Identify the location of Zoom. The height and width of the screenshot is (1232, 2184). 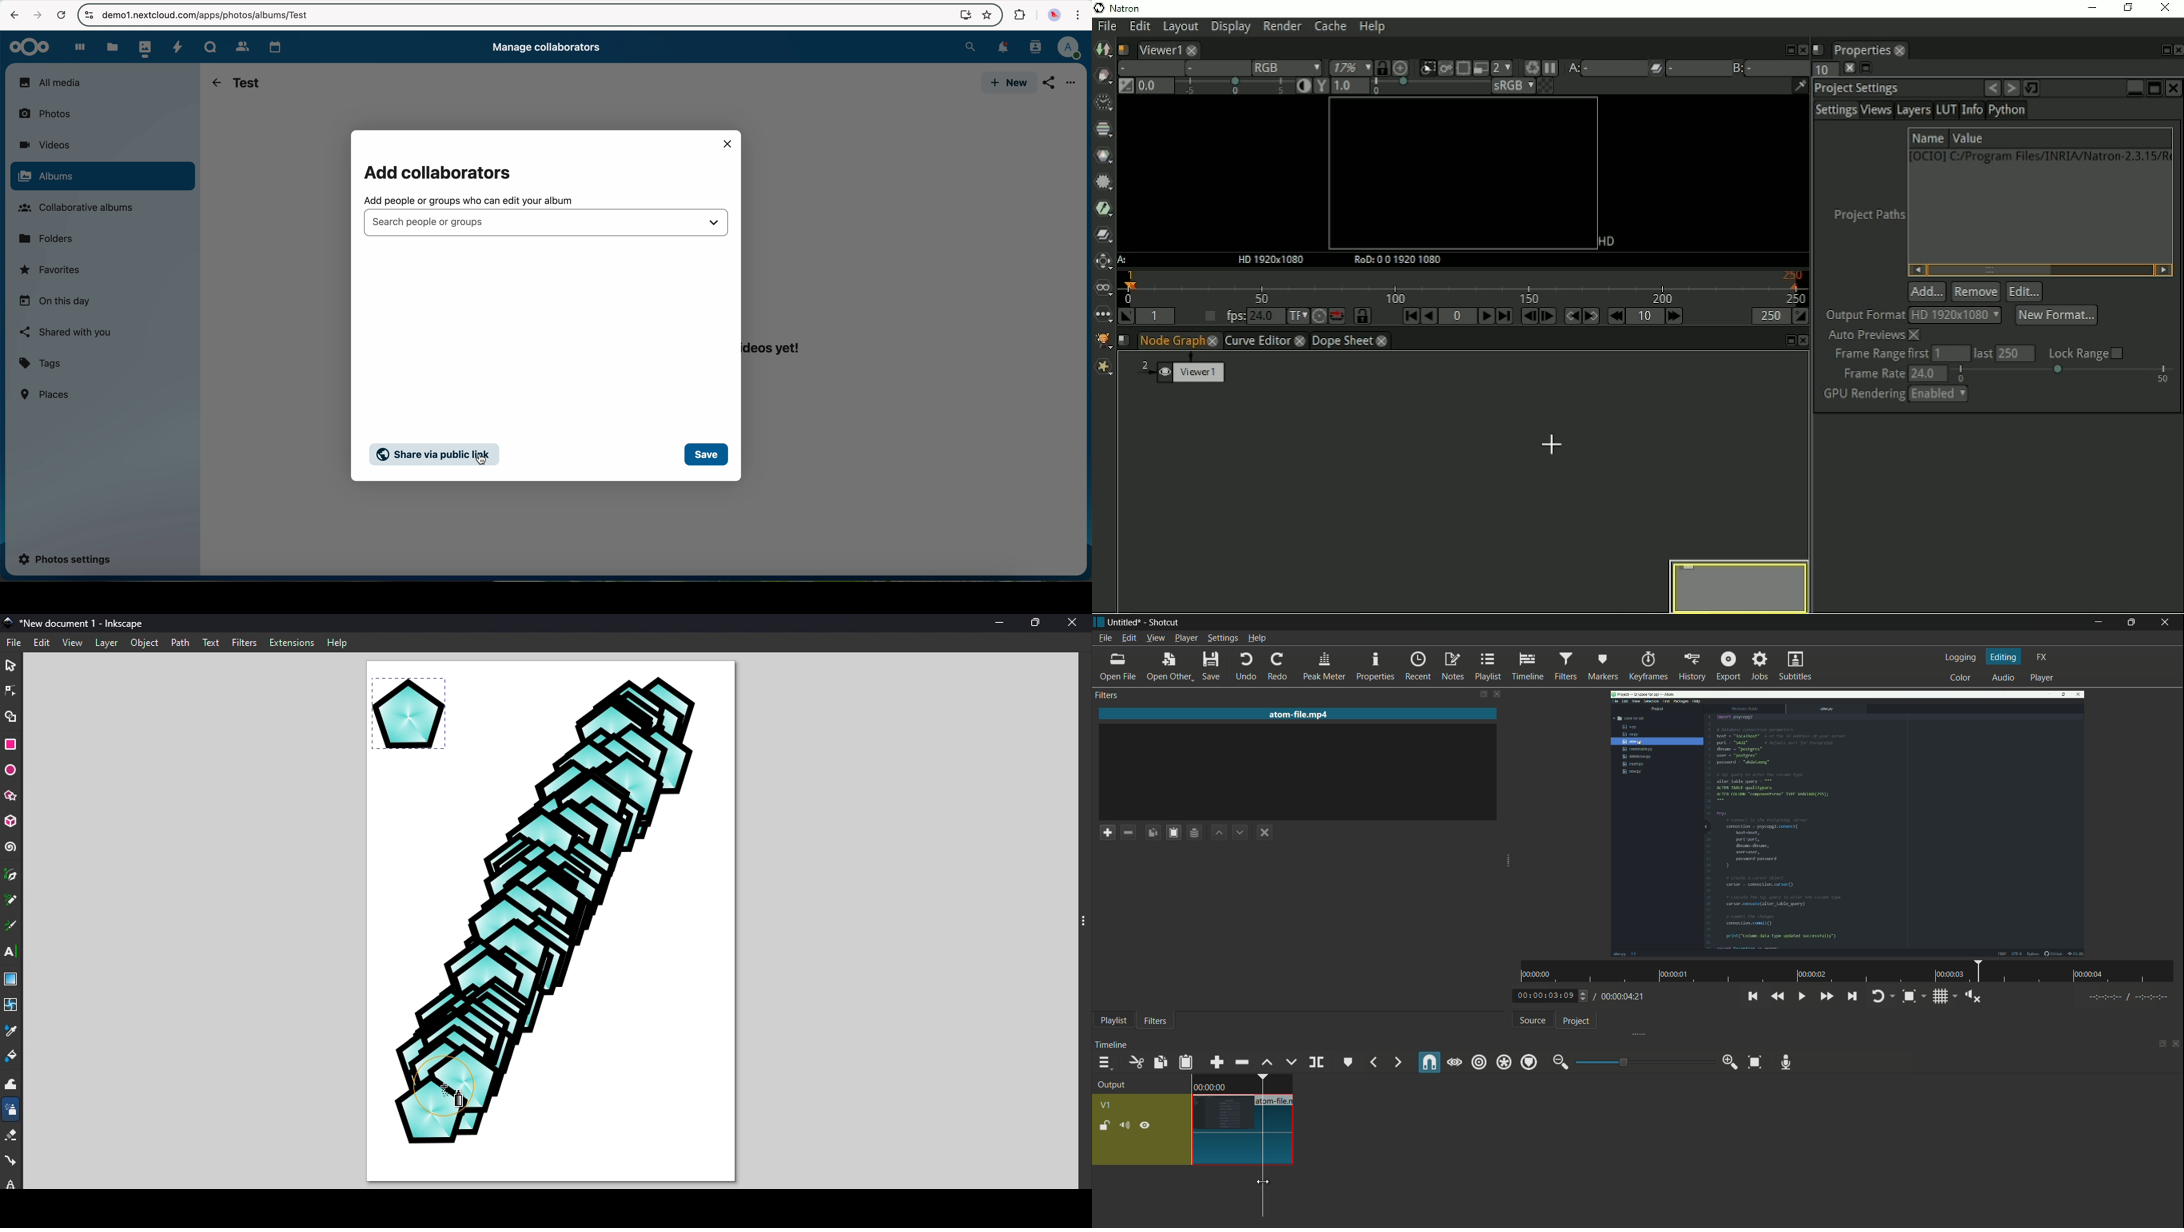
(1347, 68).